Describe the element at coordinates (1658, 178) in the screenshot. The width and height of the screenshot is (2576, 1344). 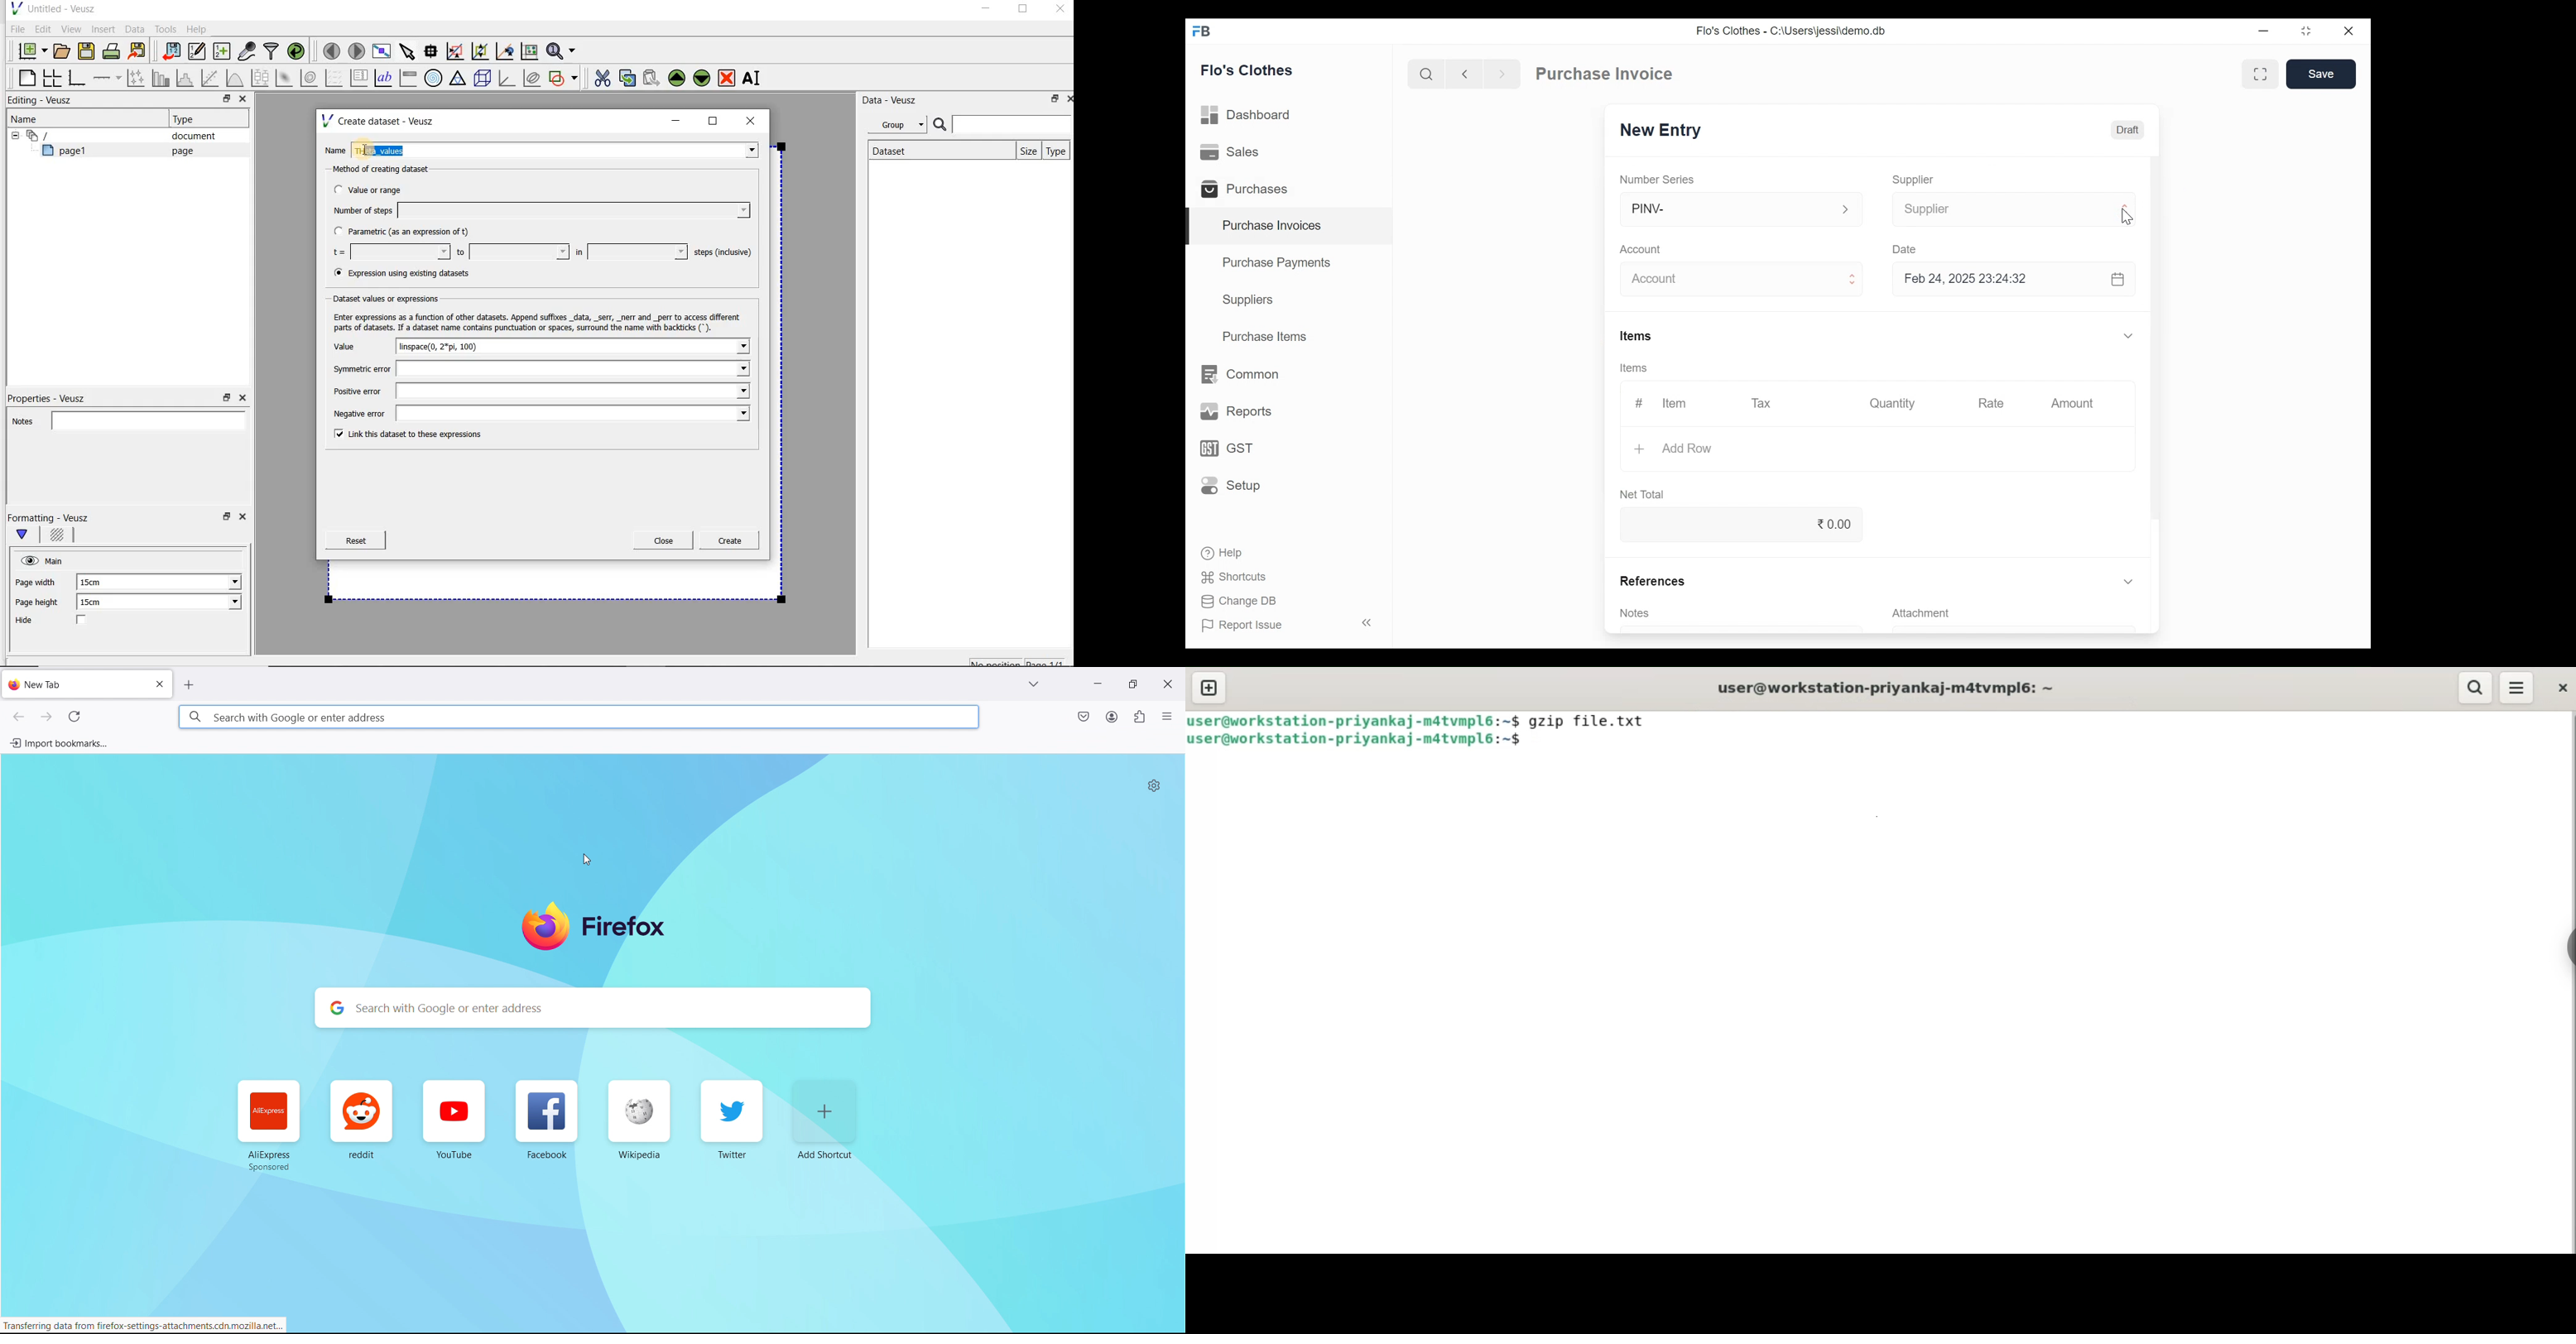
I see `Number Series` at that location.